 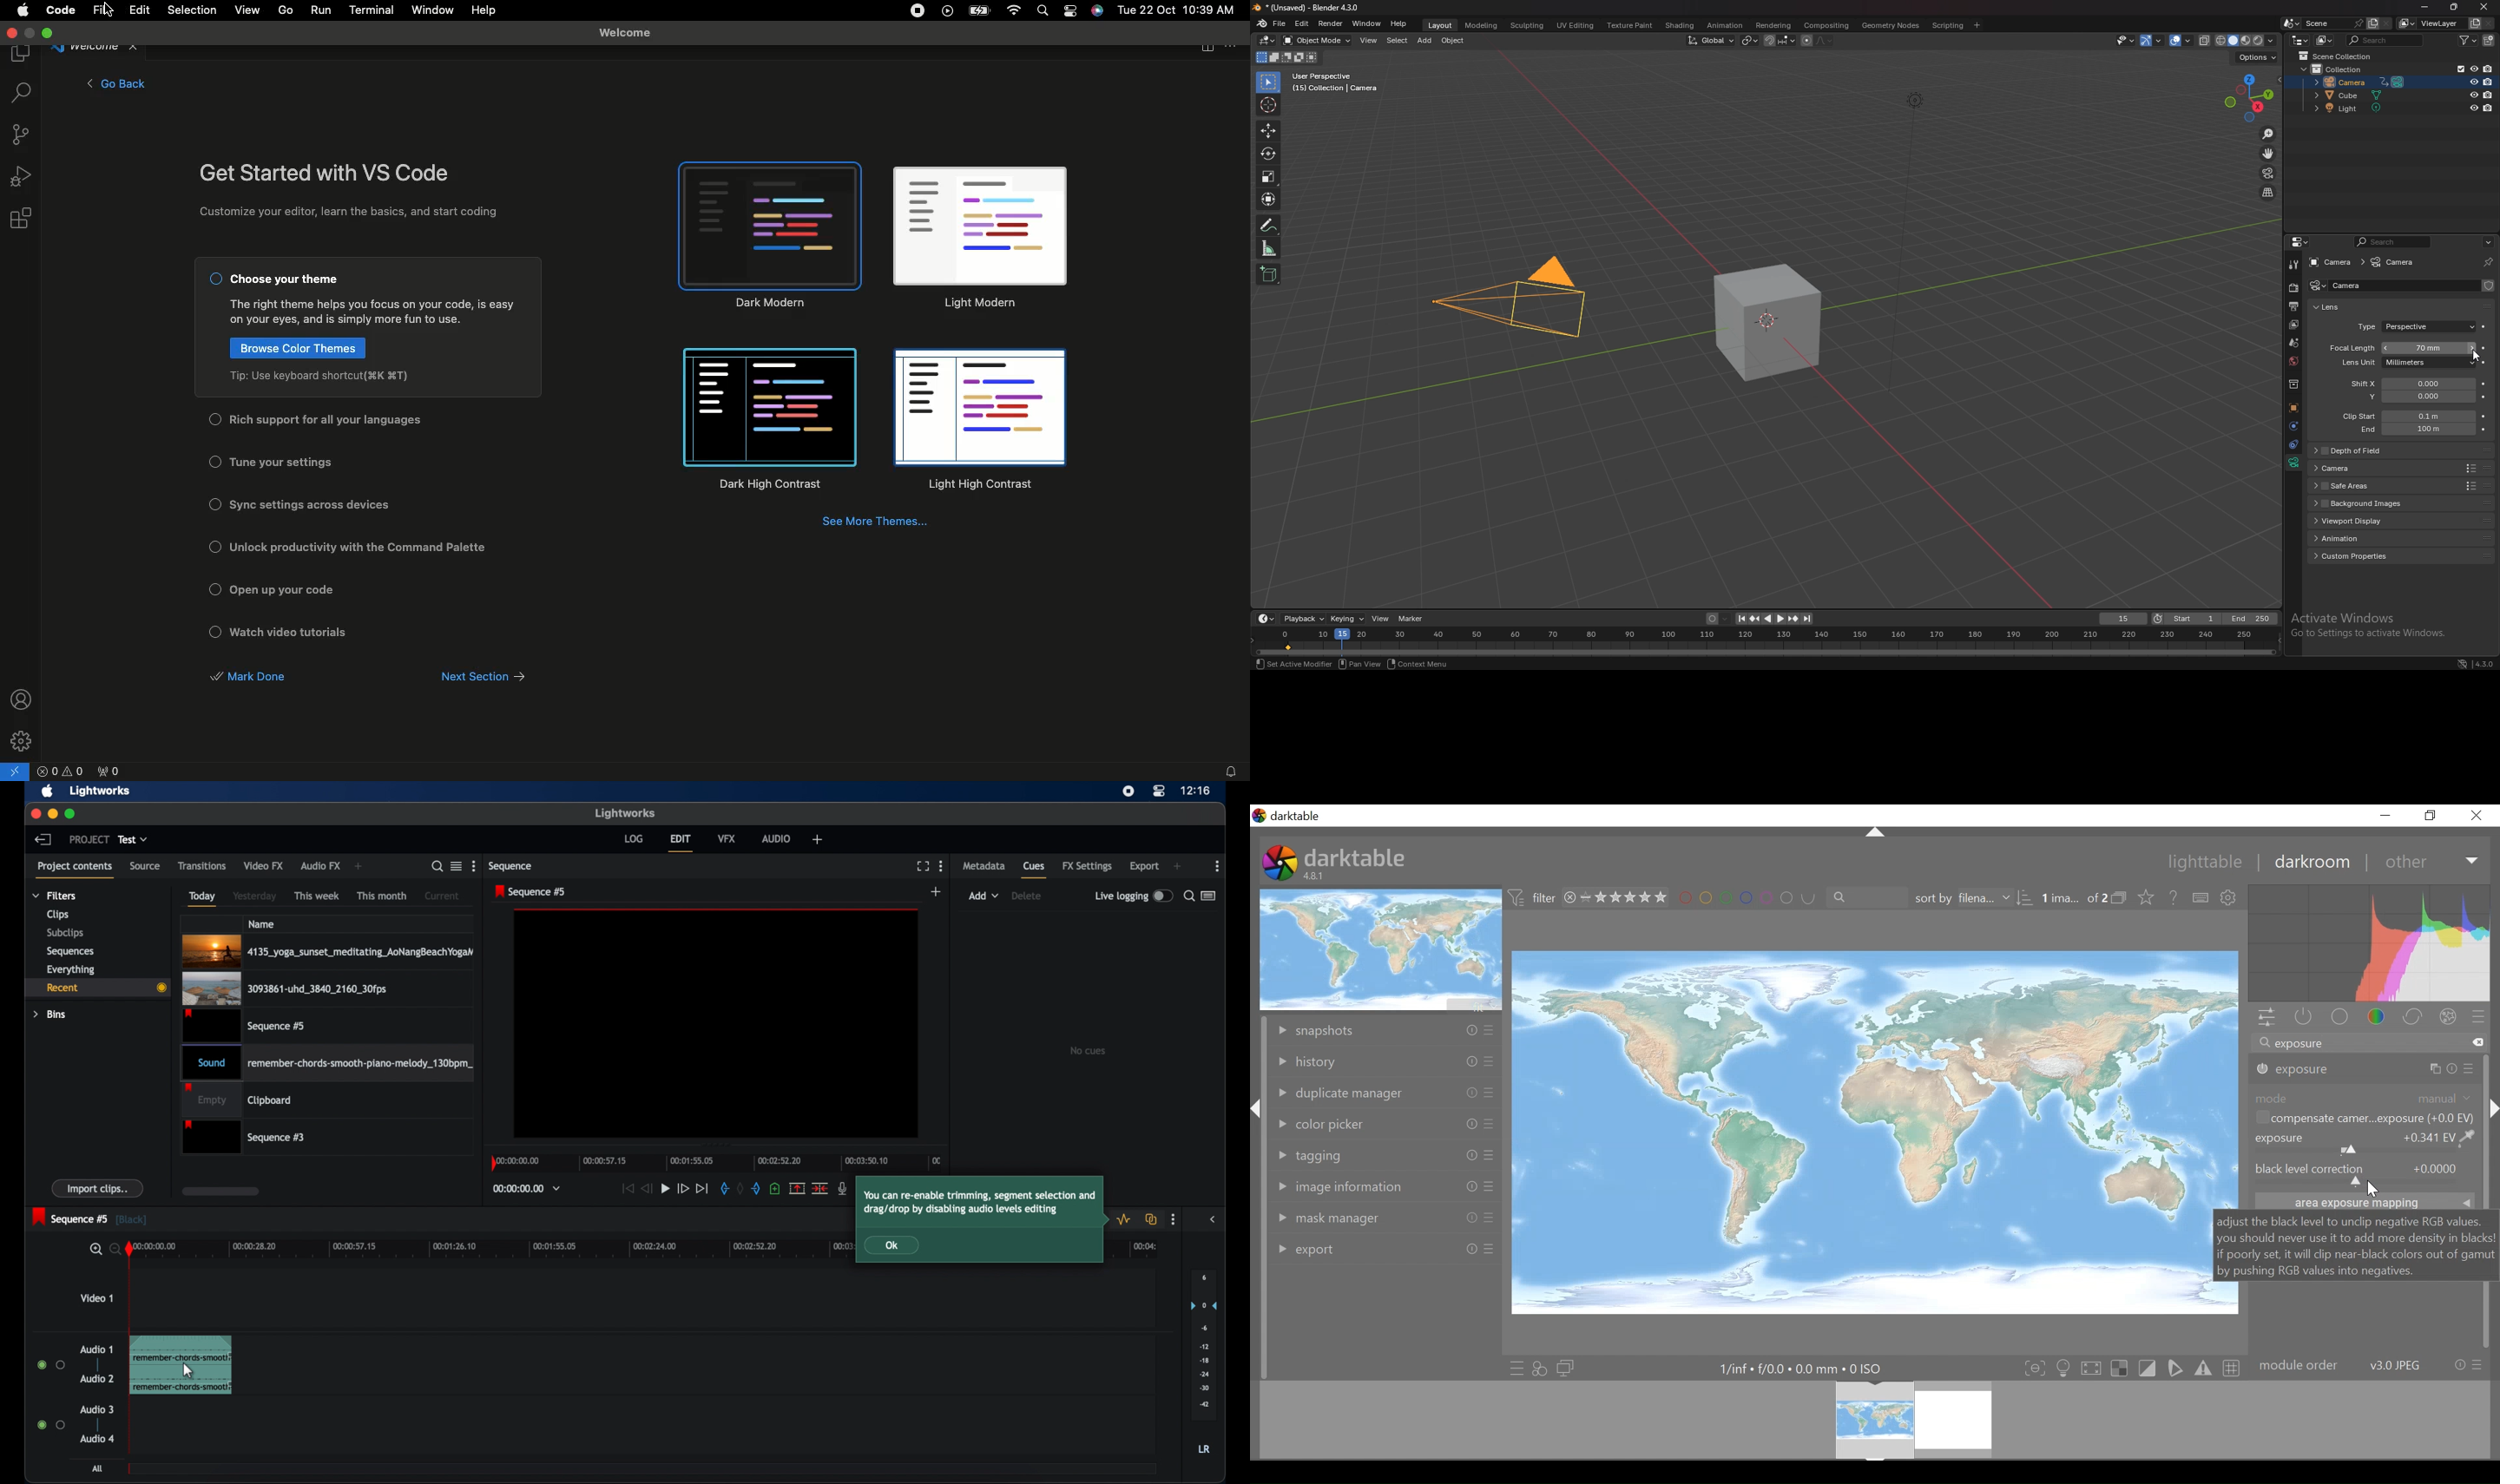 I want to click on display a second darkroom to display, so click(x=1567, y=1367).